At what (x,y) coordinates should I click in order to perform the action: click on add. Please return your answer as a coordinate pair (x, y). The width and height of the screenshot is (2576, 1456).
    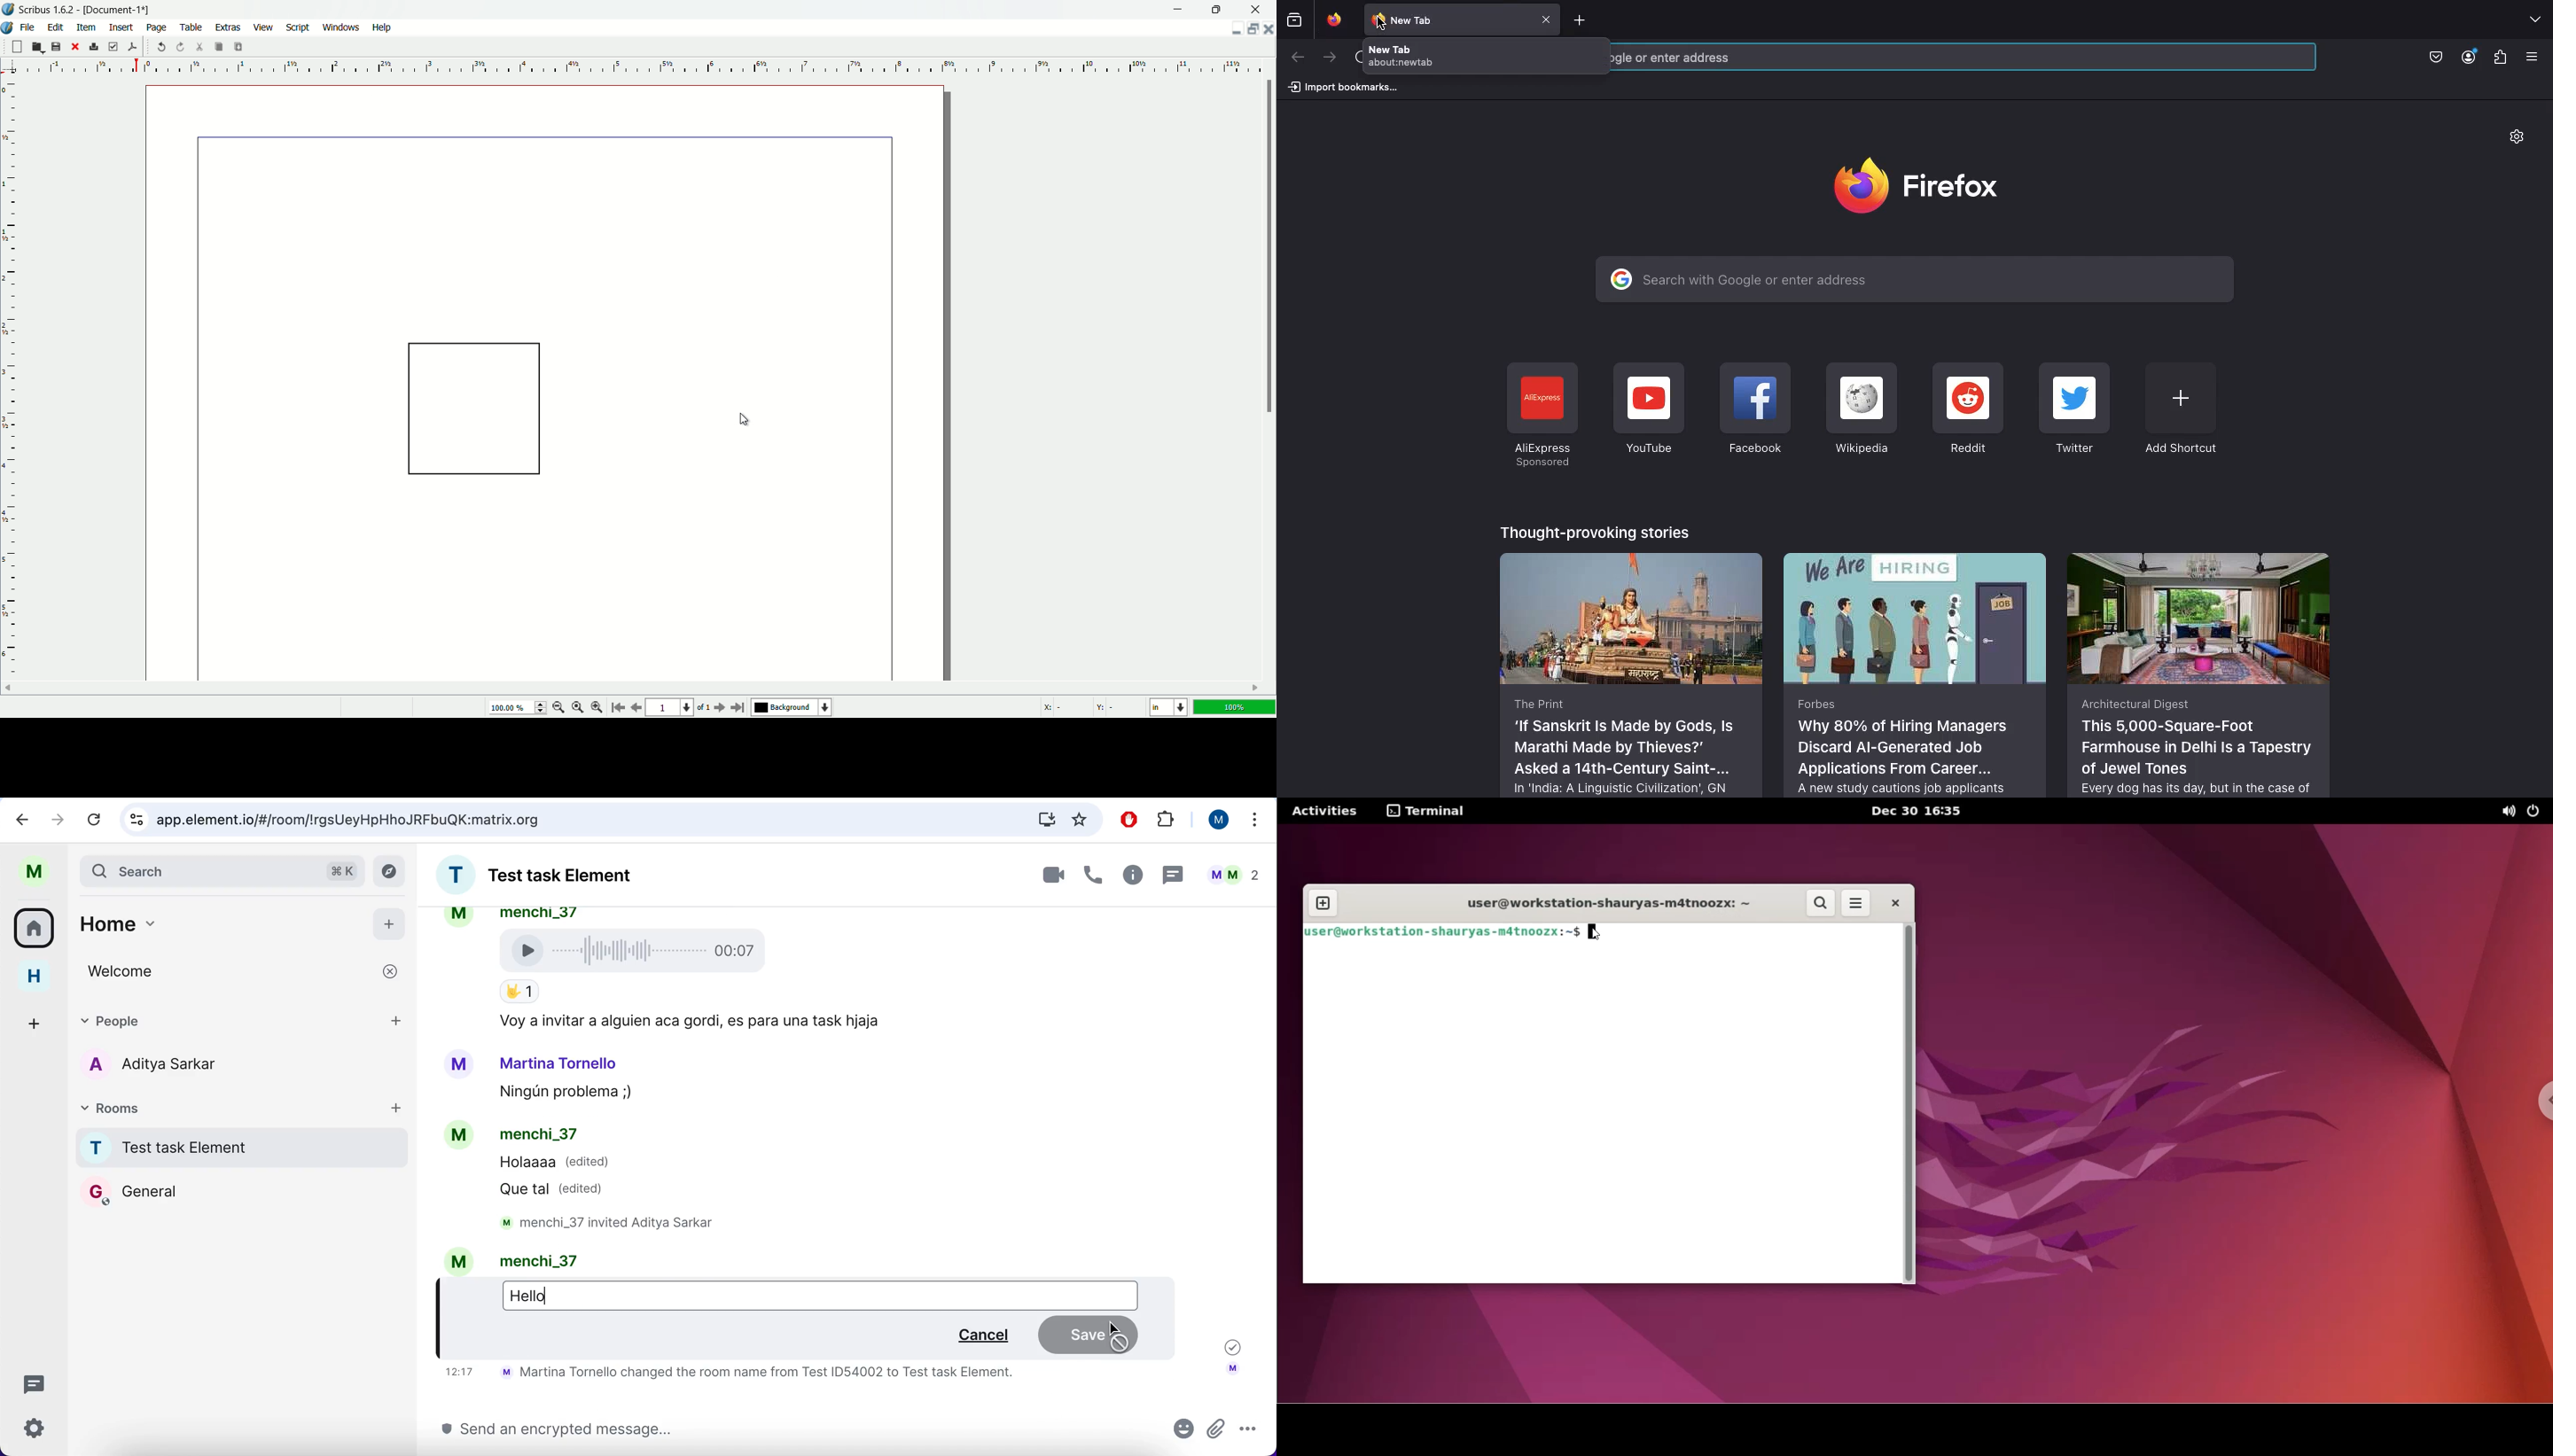
    Looking at the image, I should click on (390, 925).